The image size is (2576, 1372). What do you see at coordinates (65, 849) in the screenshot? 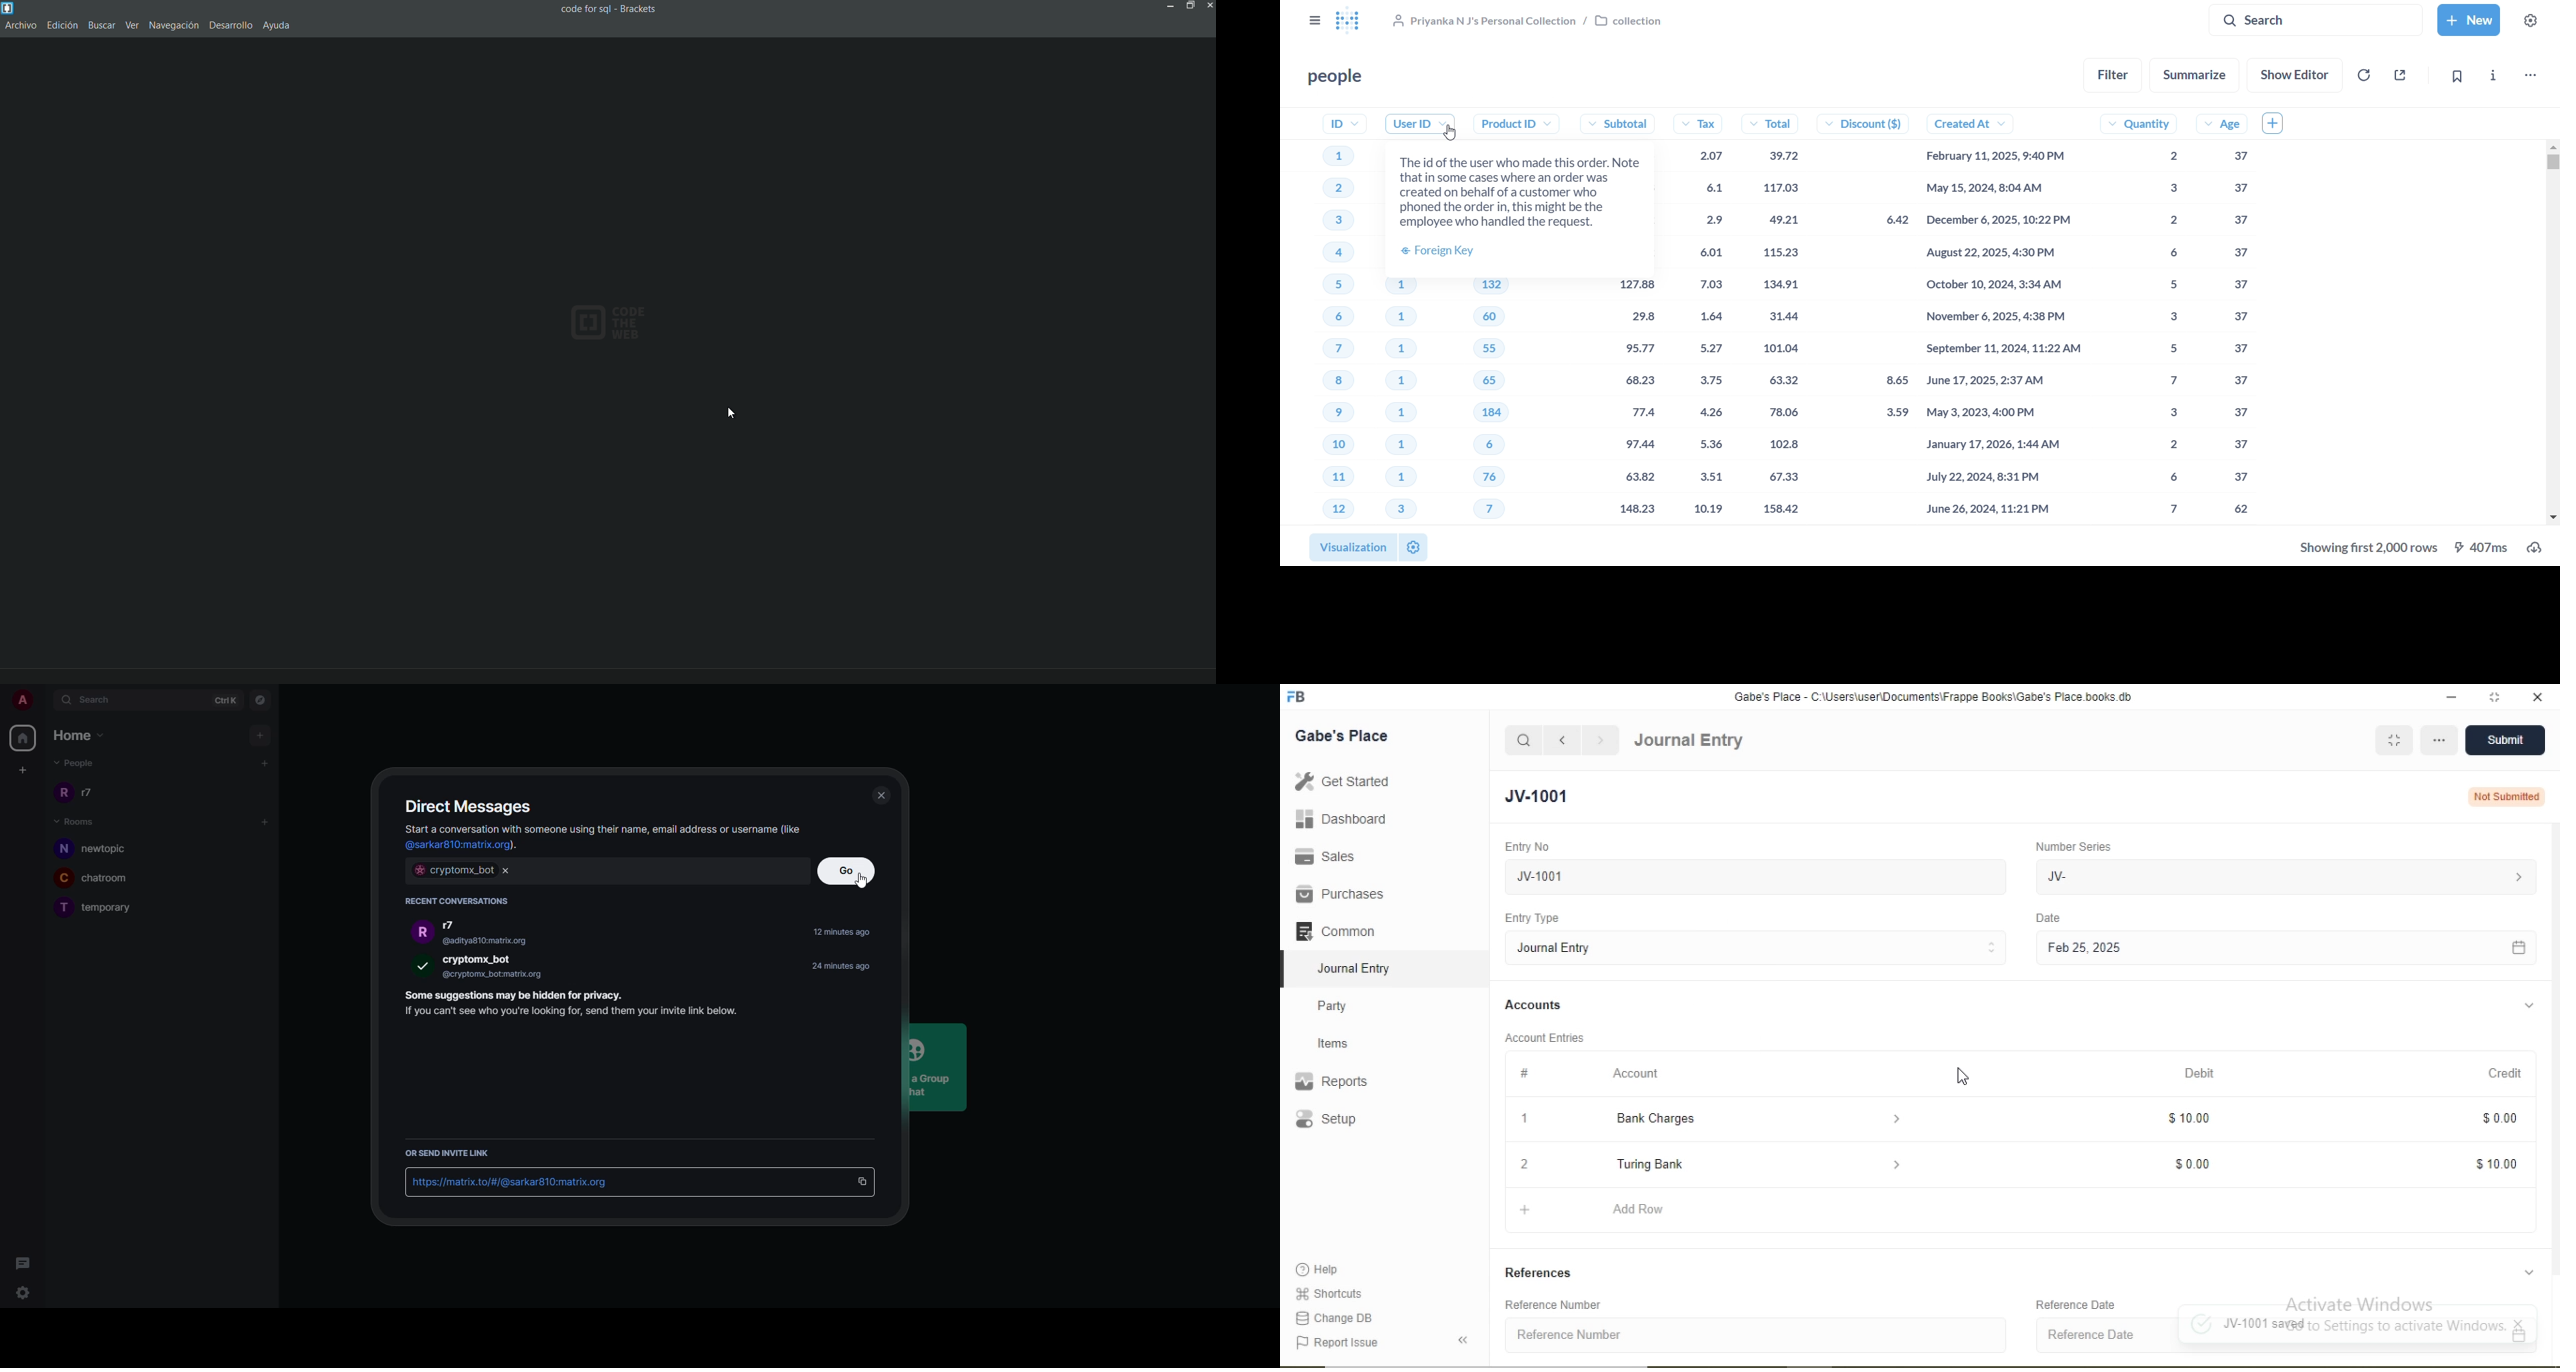
I see `n` at bounding box center [65, 849].